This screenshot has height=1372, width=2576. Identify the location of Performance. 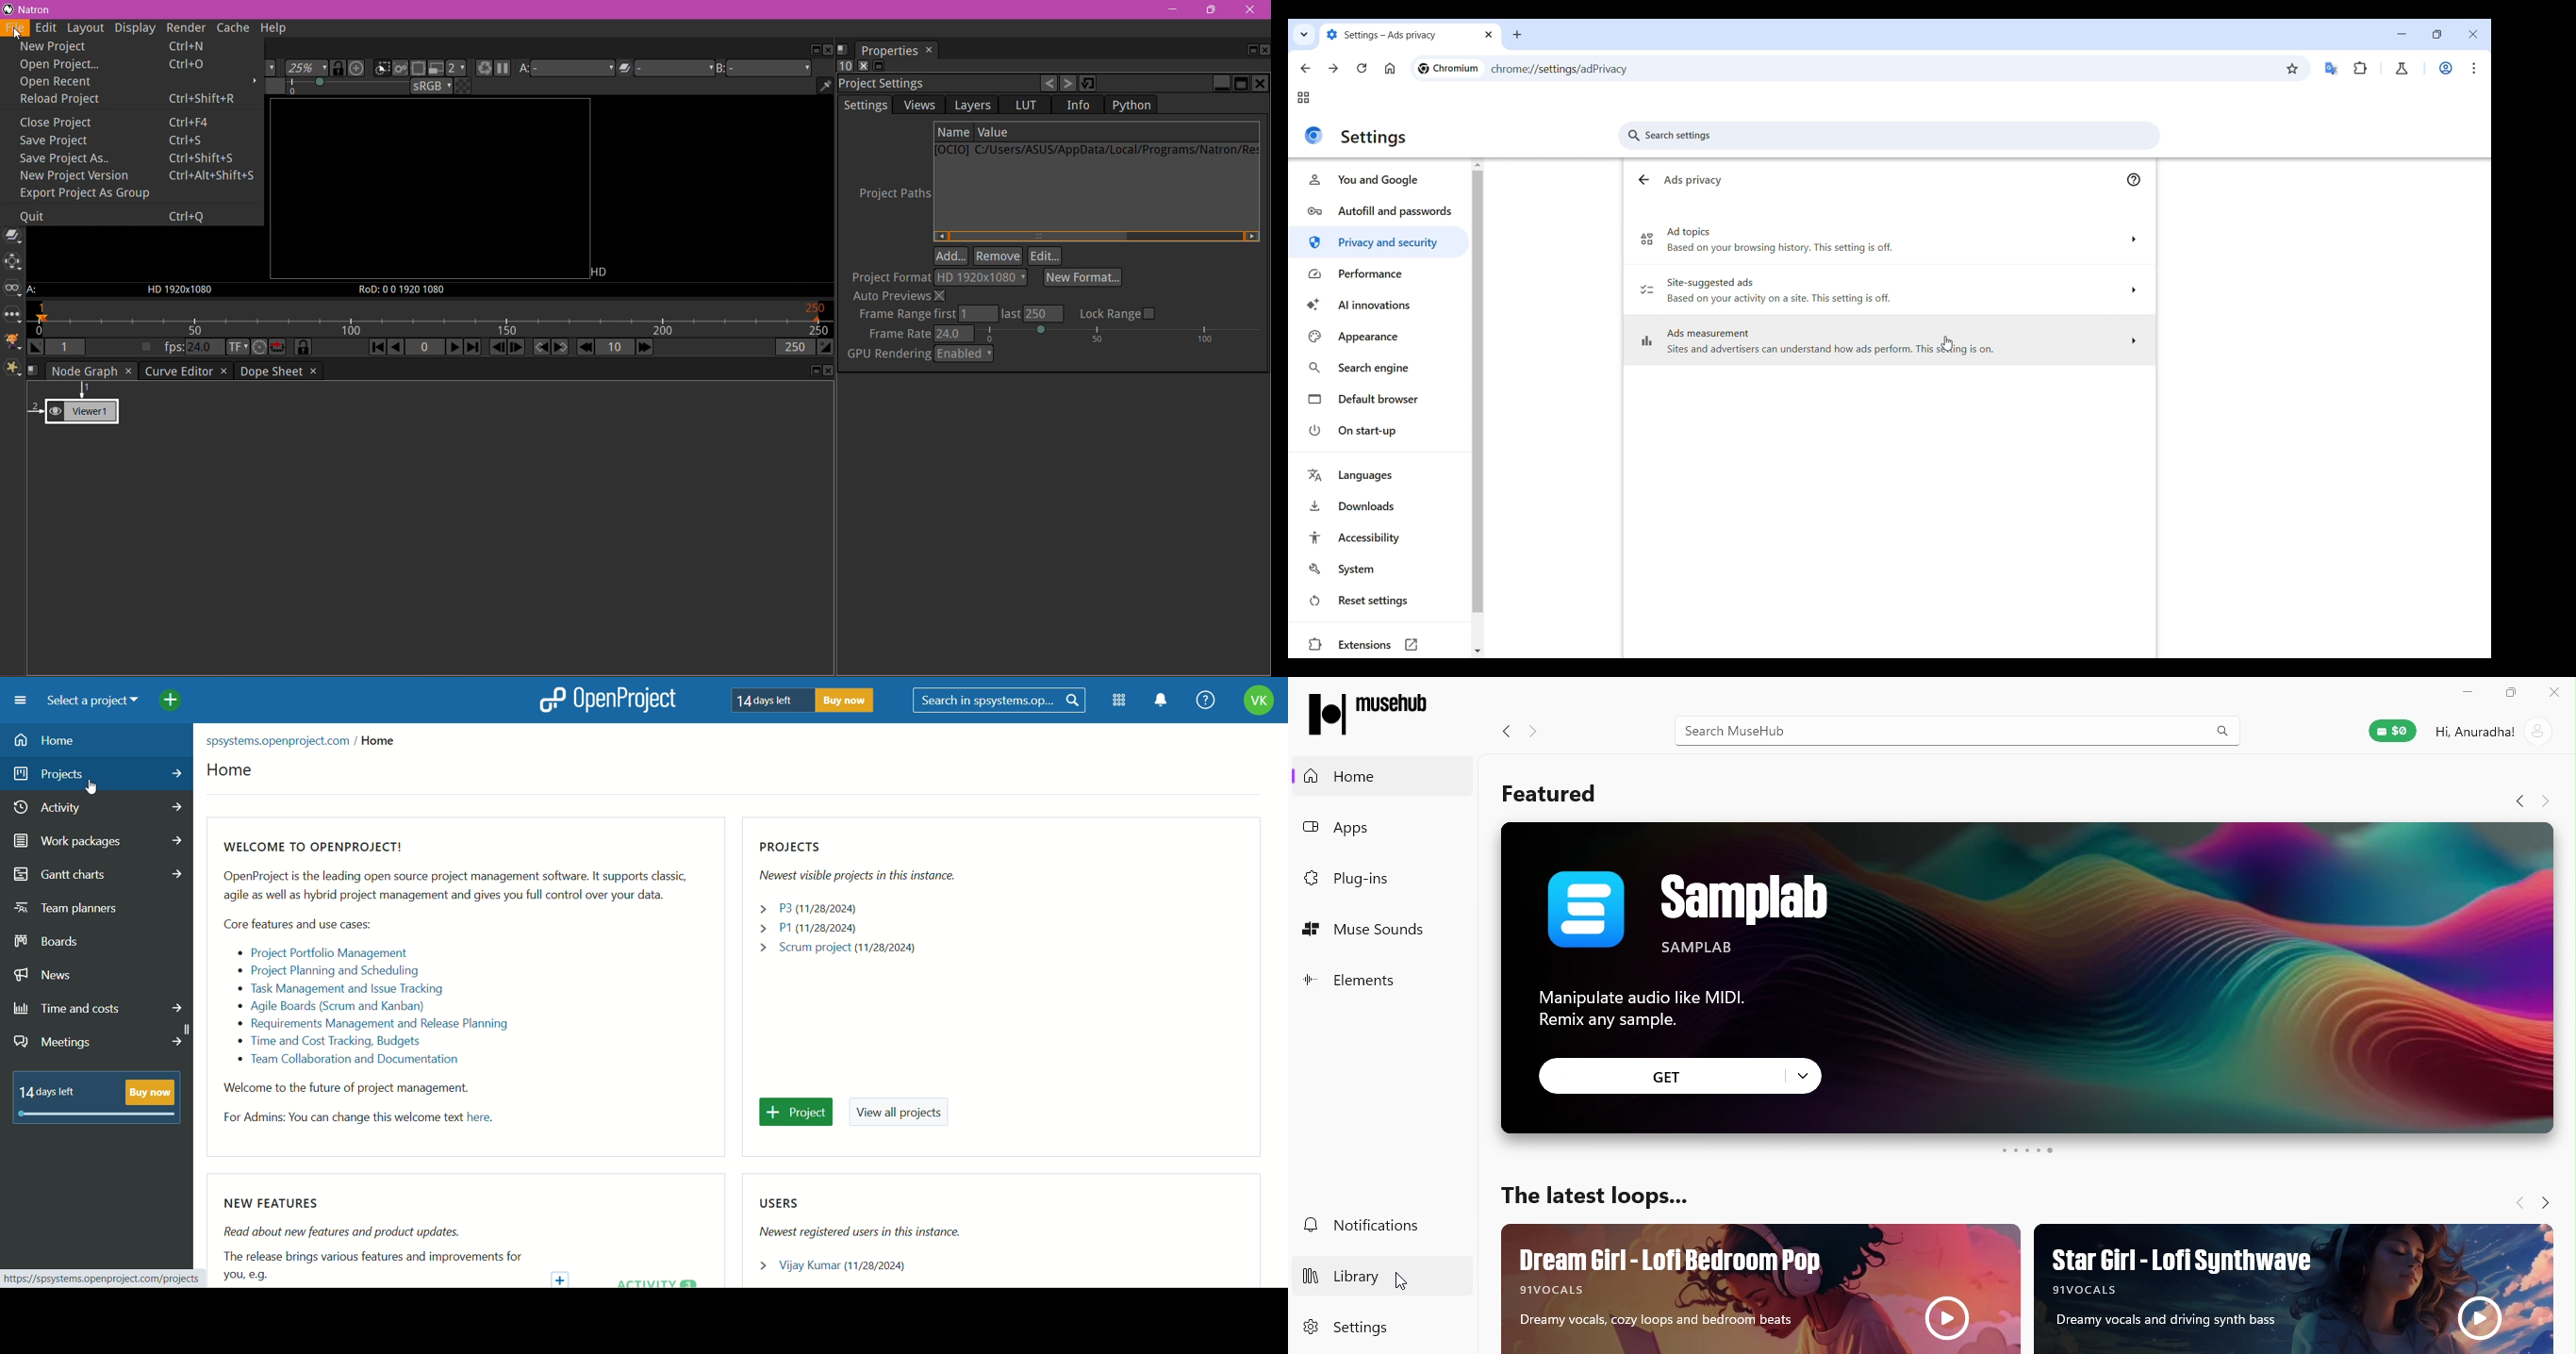
(1380, 275).